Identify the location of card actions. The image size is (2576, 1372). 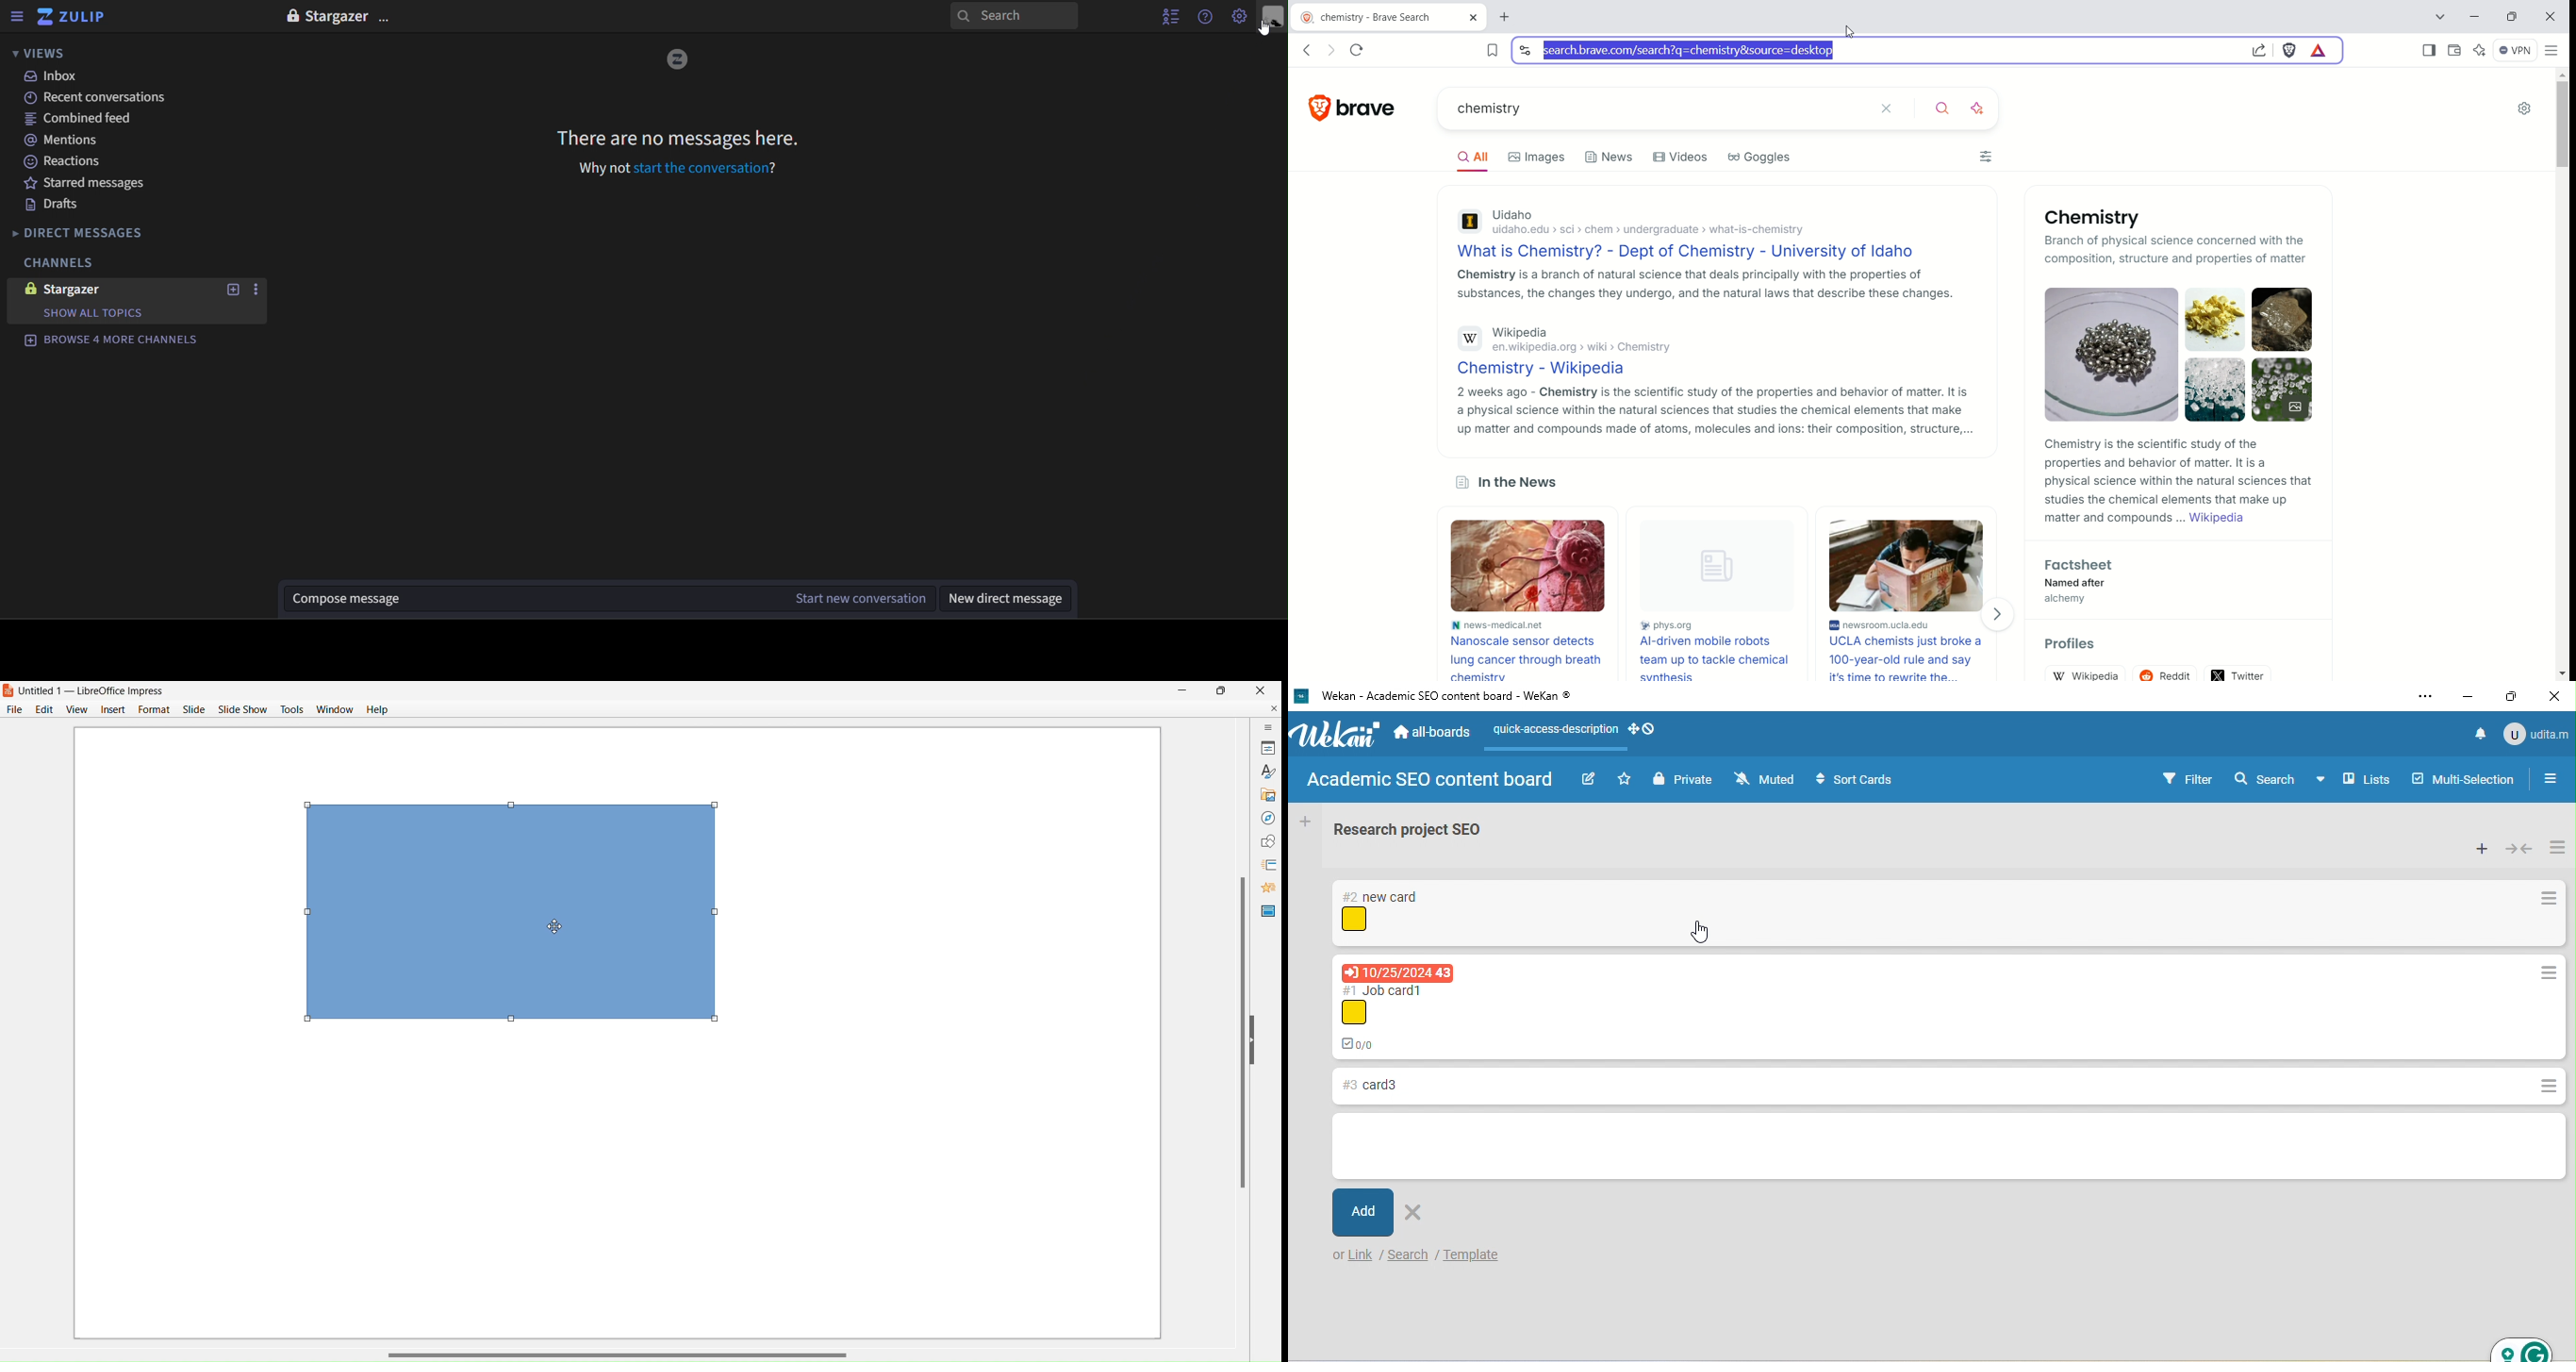
(2550, 900).